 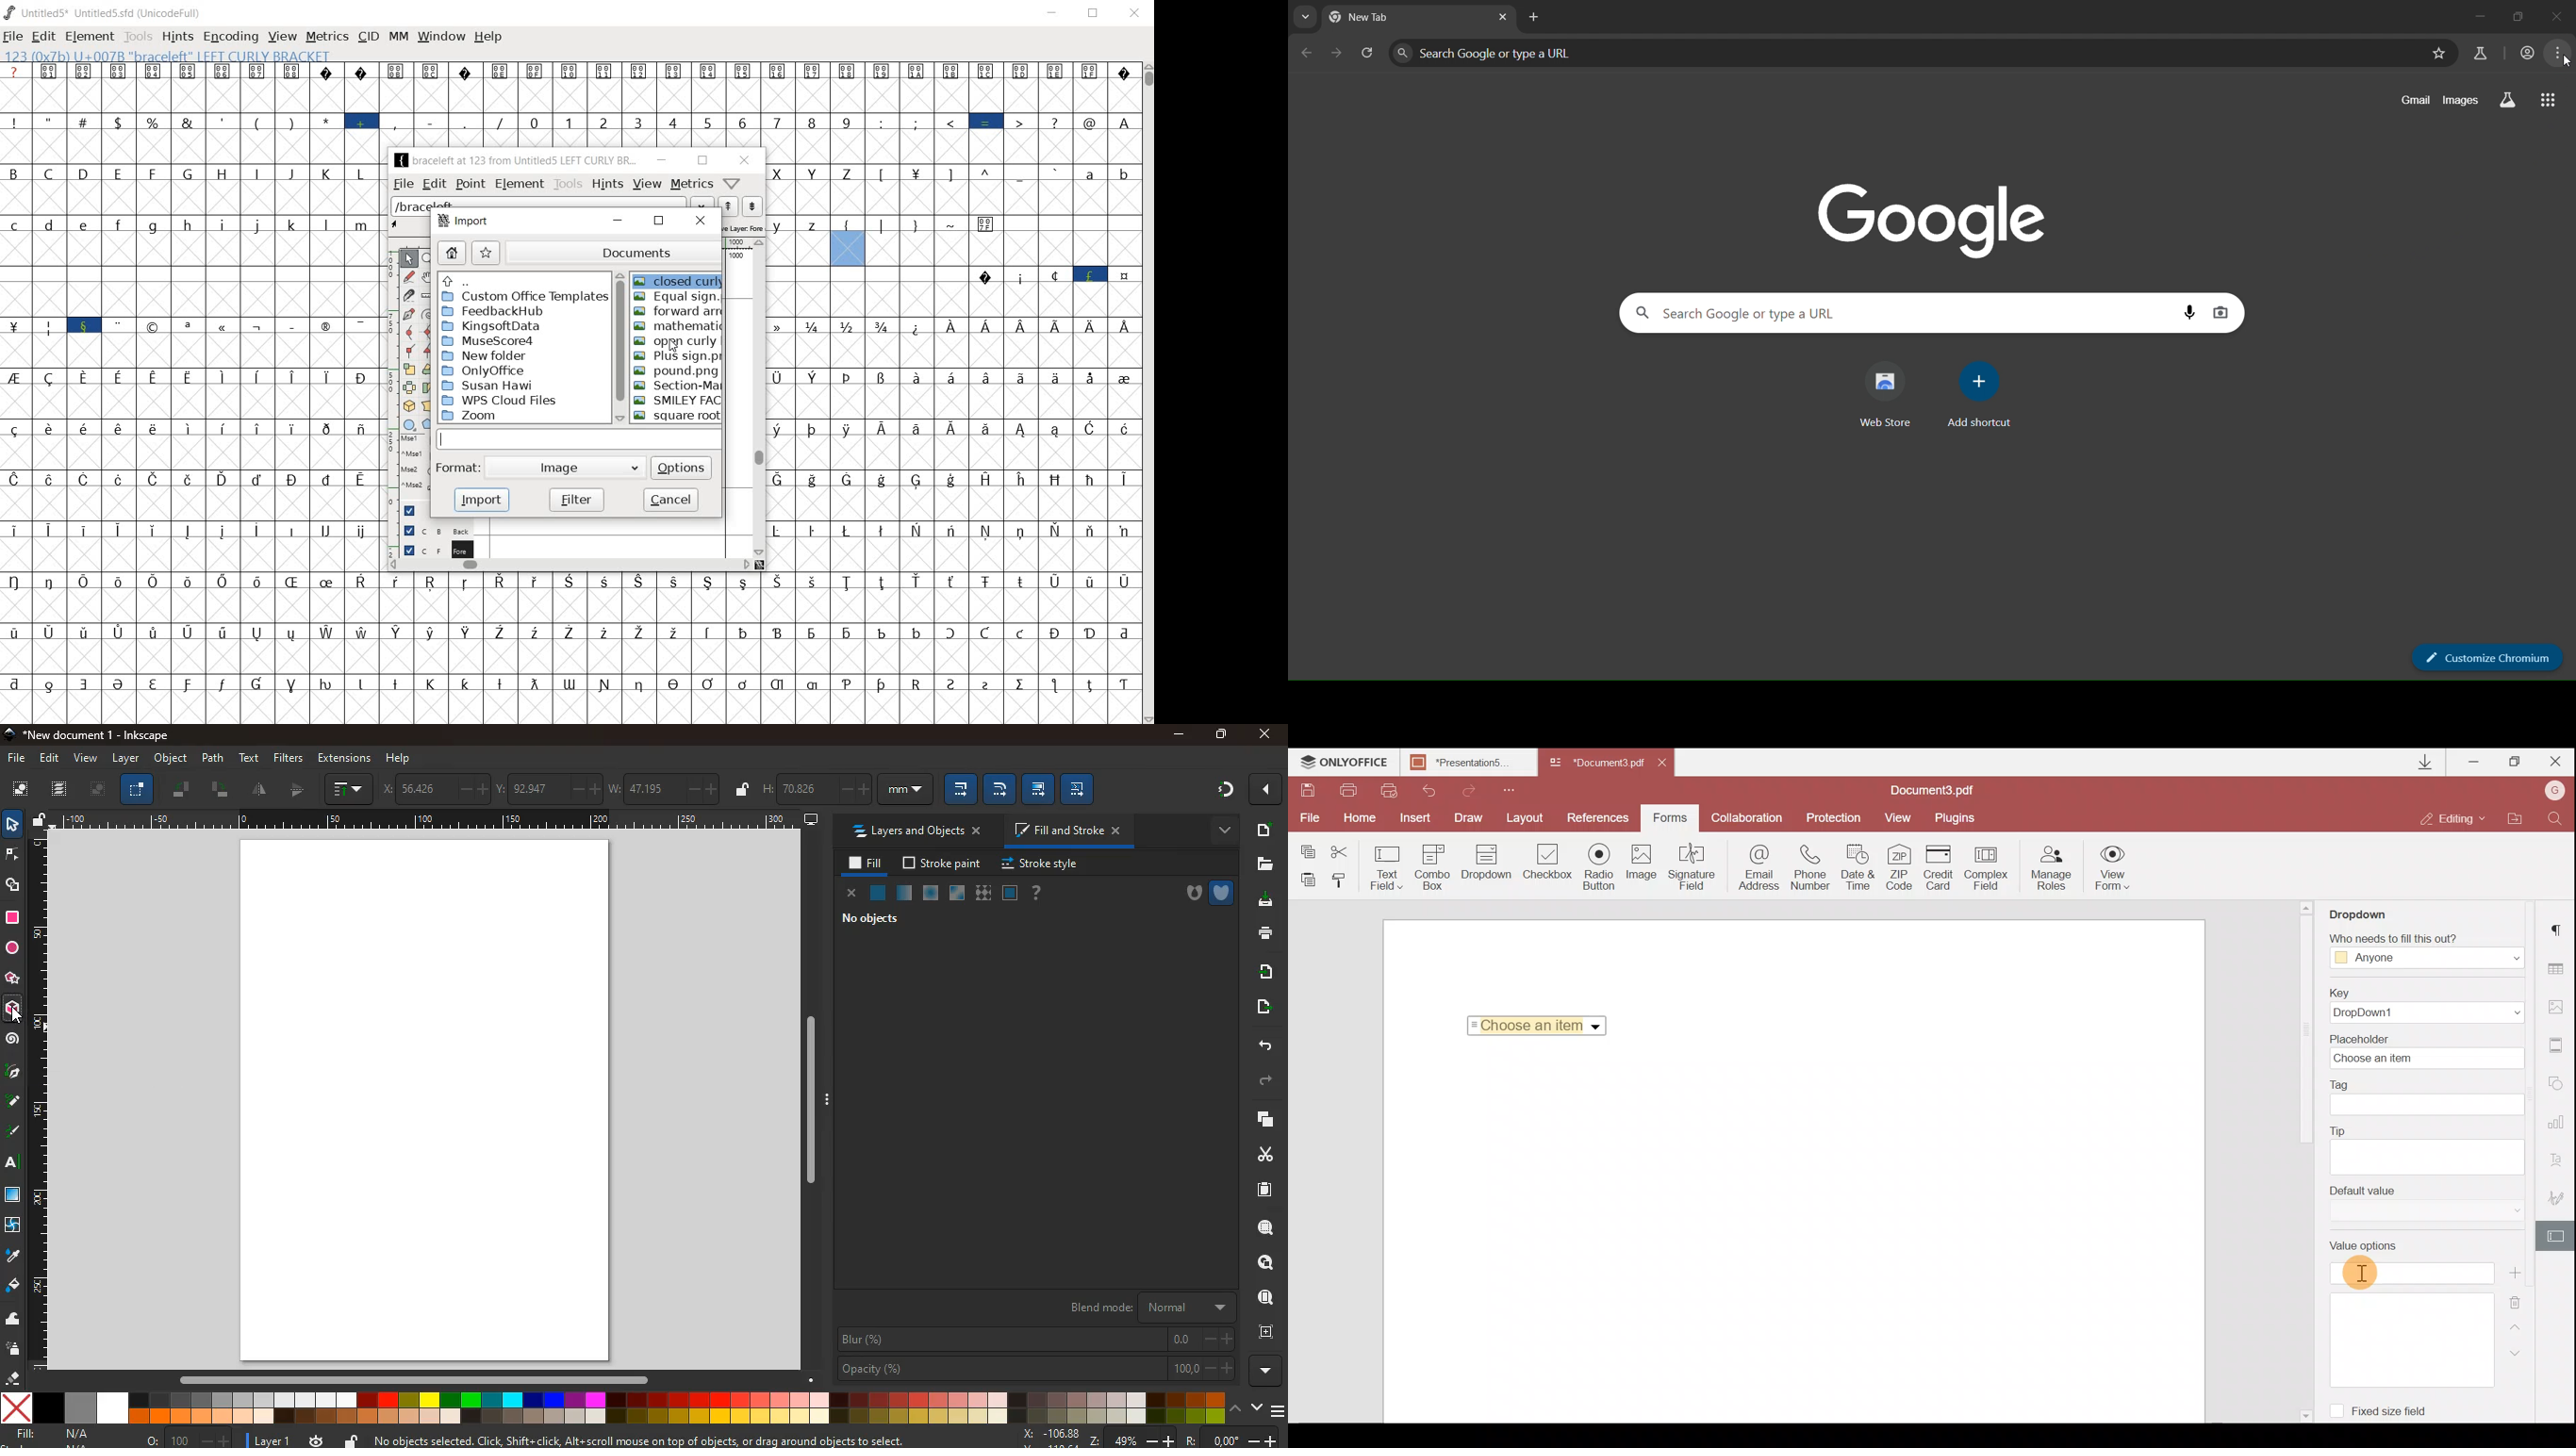 I want to click on star, so click(x=487, y=254).